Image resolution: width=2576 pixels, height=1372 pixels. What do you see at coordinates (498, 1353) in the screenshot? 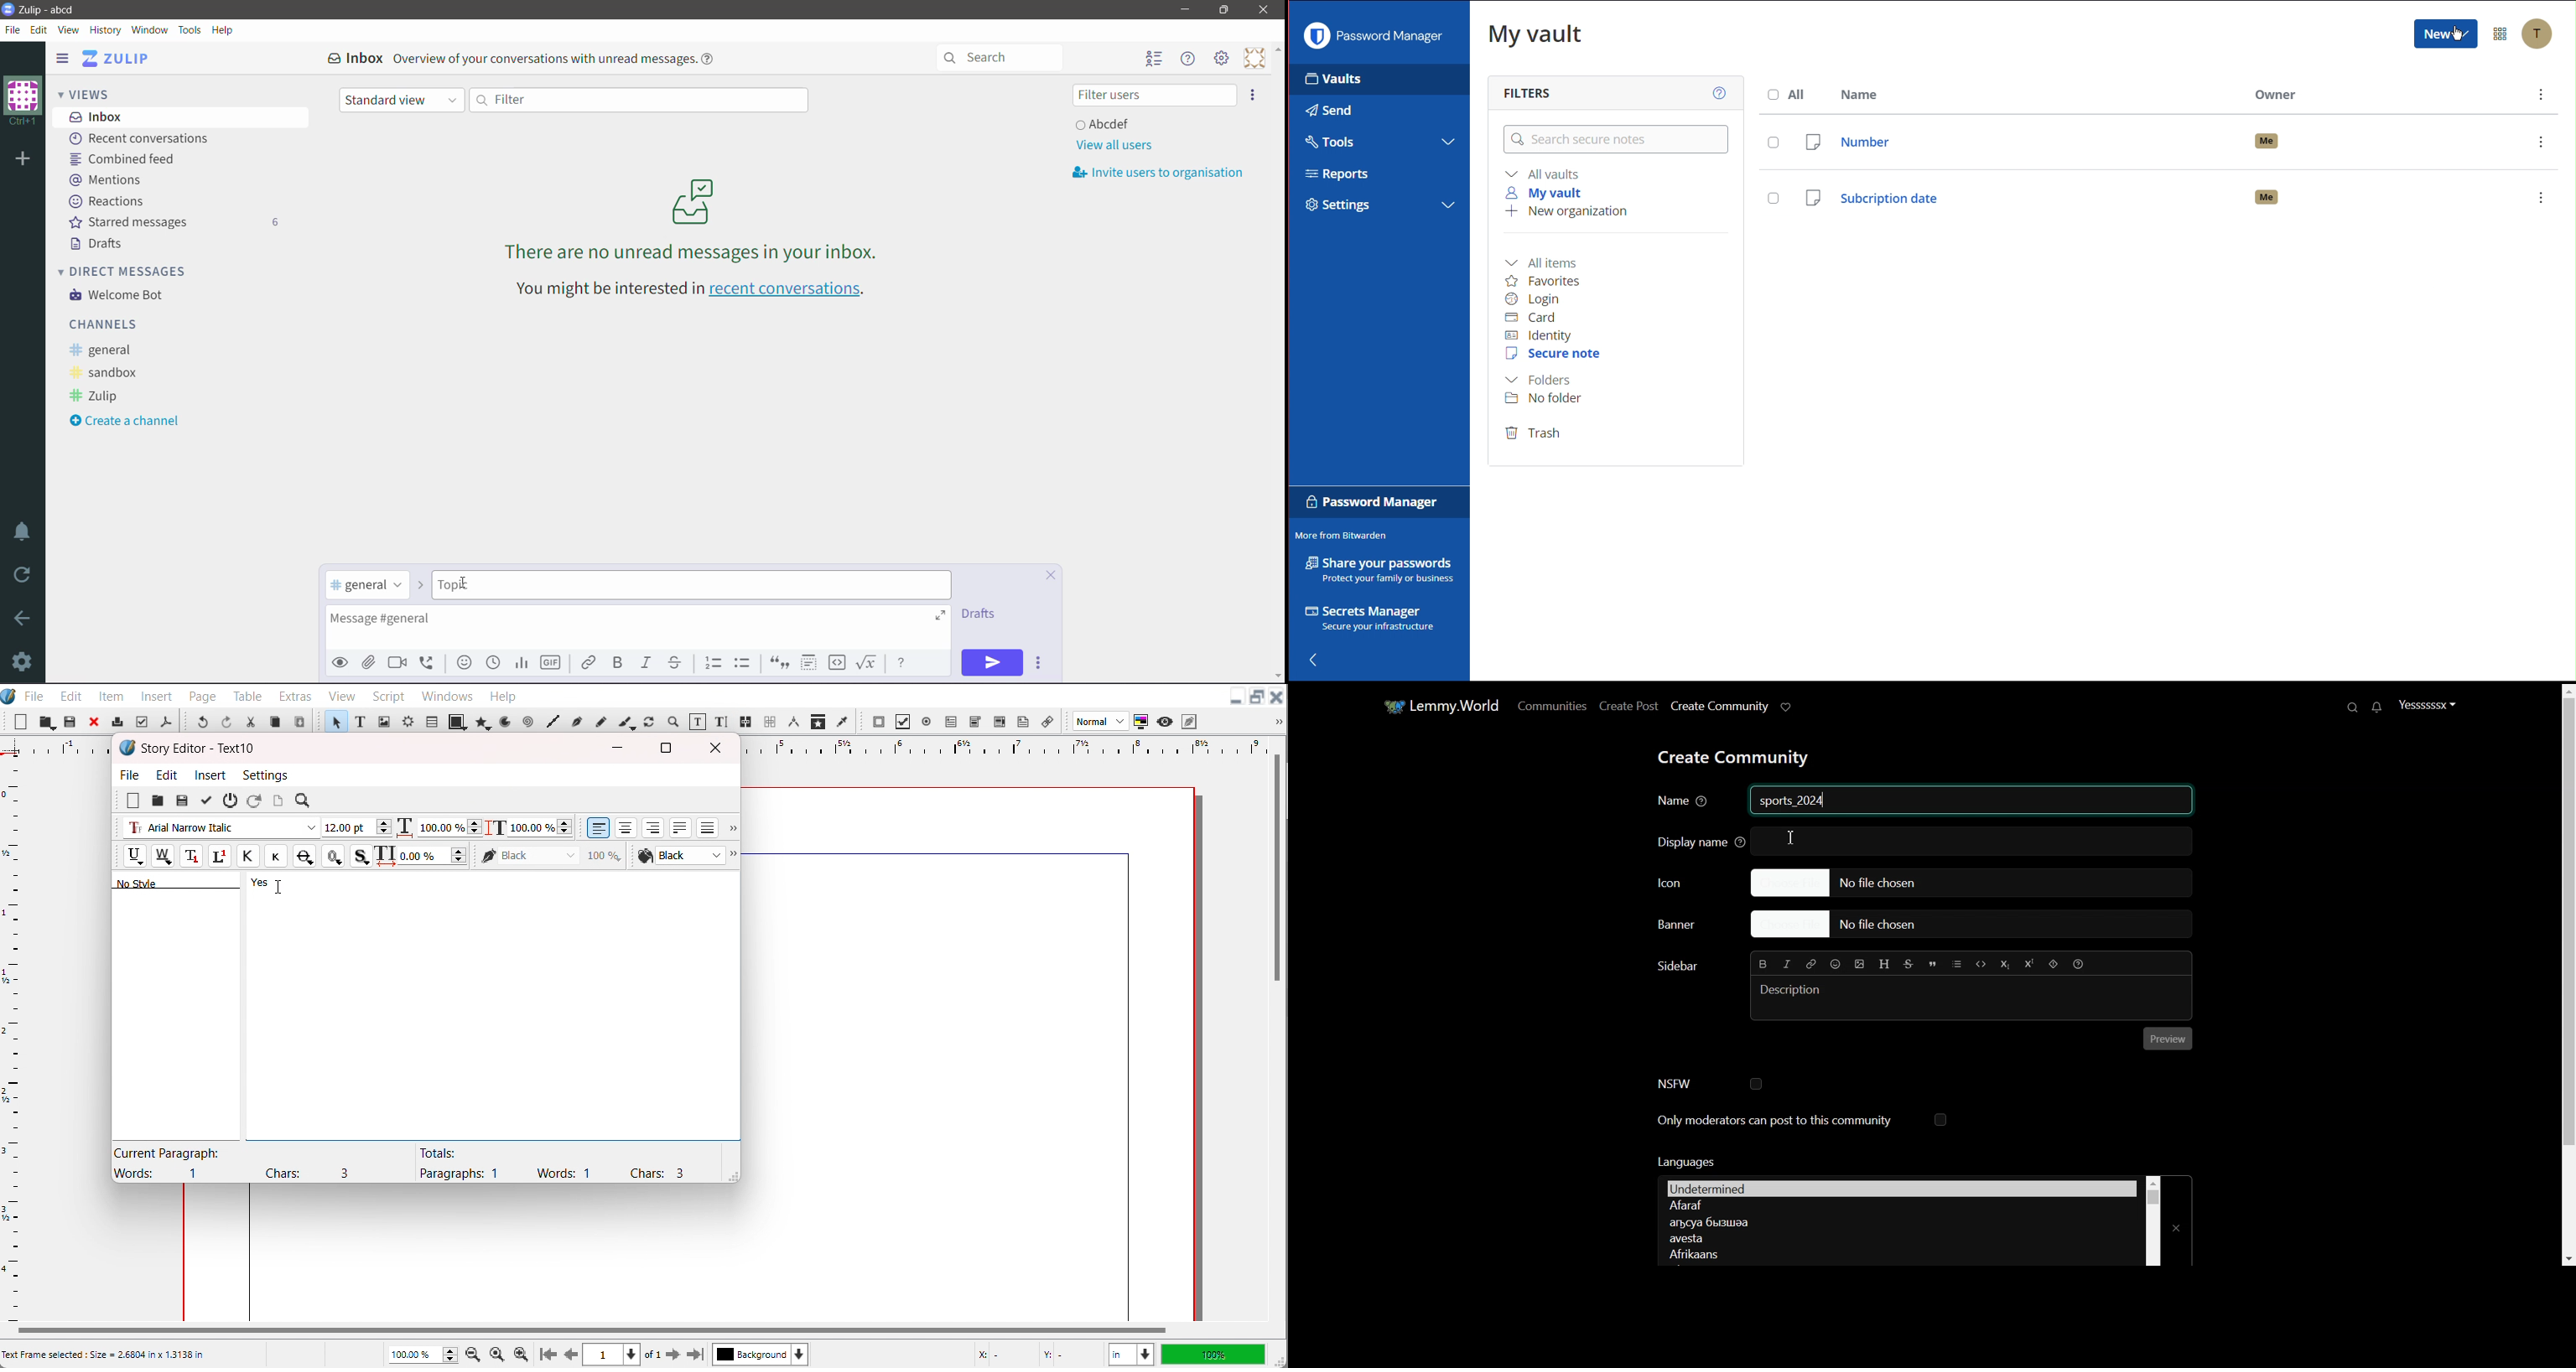
I see `Zoom to 100%` at bounding box center [498, 1353].